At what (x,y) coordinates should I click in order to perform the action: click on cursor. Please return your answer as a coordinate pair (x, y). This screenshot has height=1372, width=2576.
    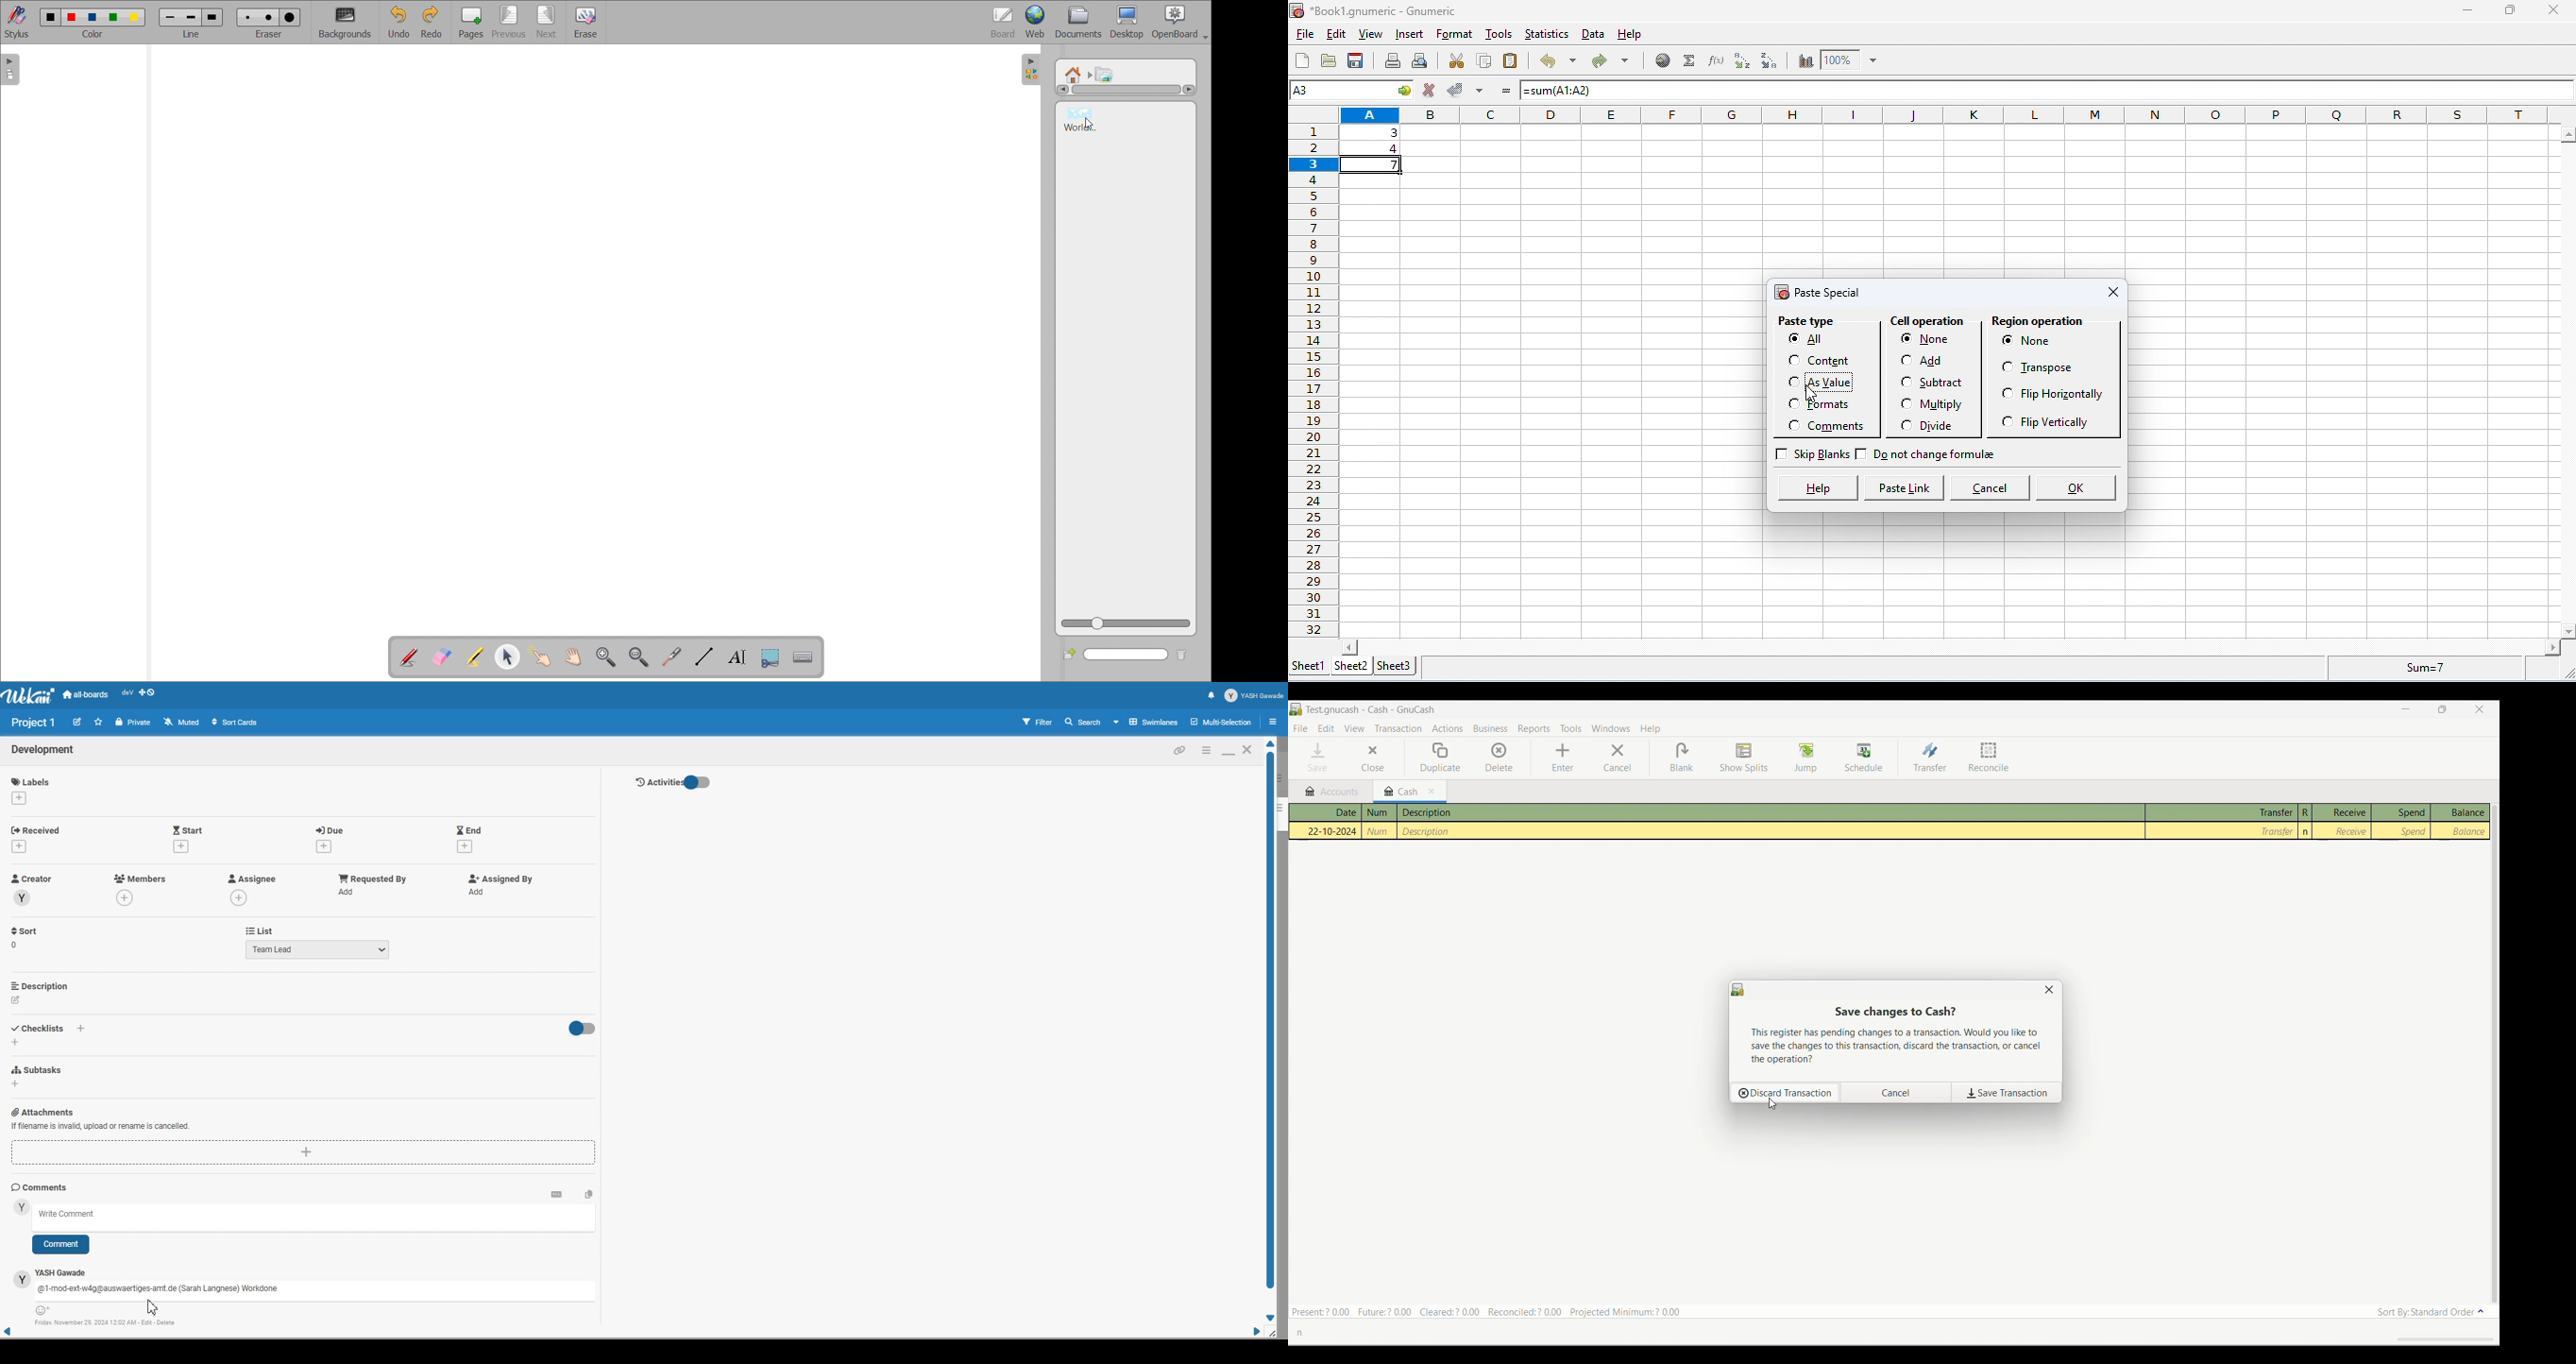
    Looking at the image, I should click on (1091, 124).